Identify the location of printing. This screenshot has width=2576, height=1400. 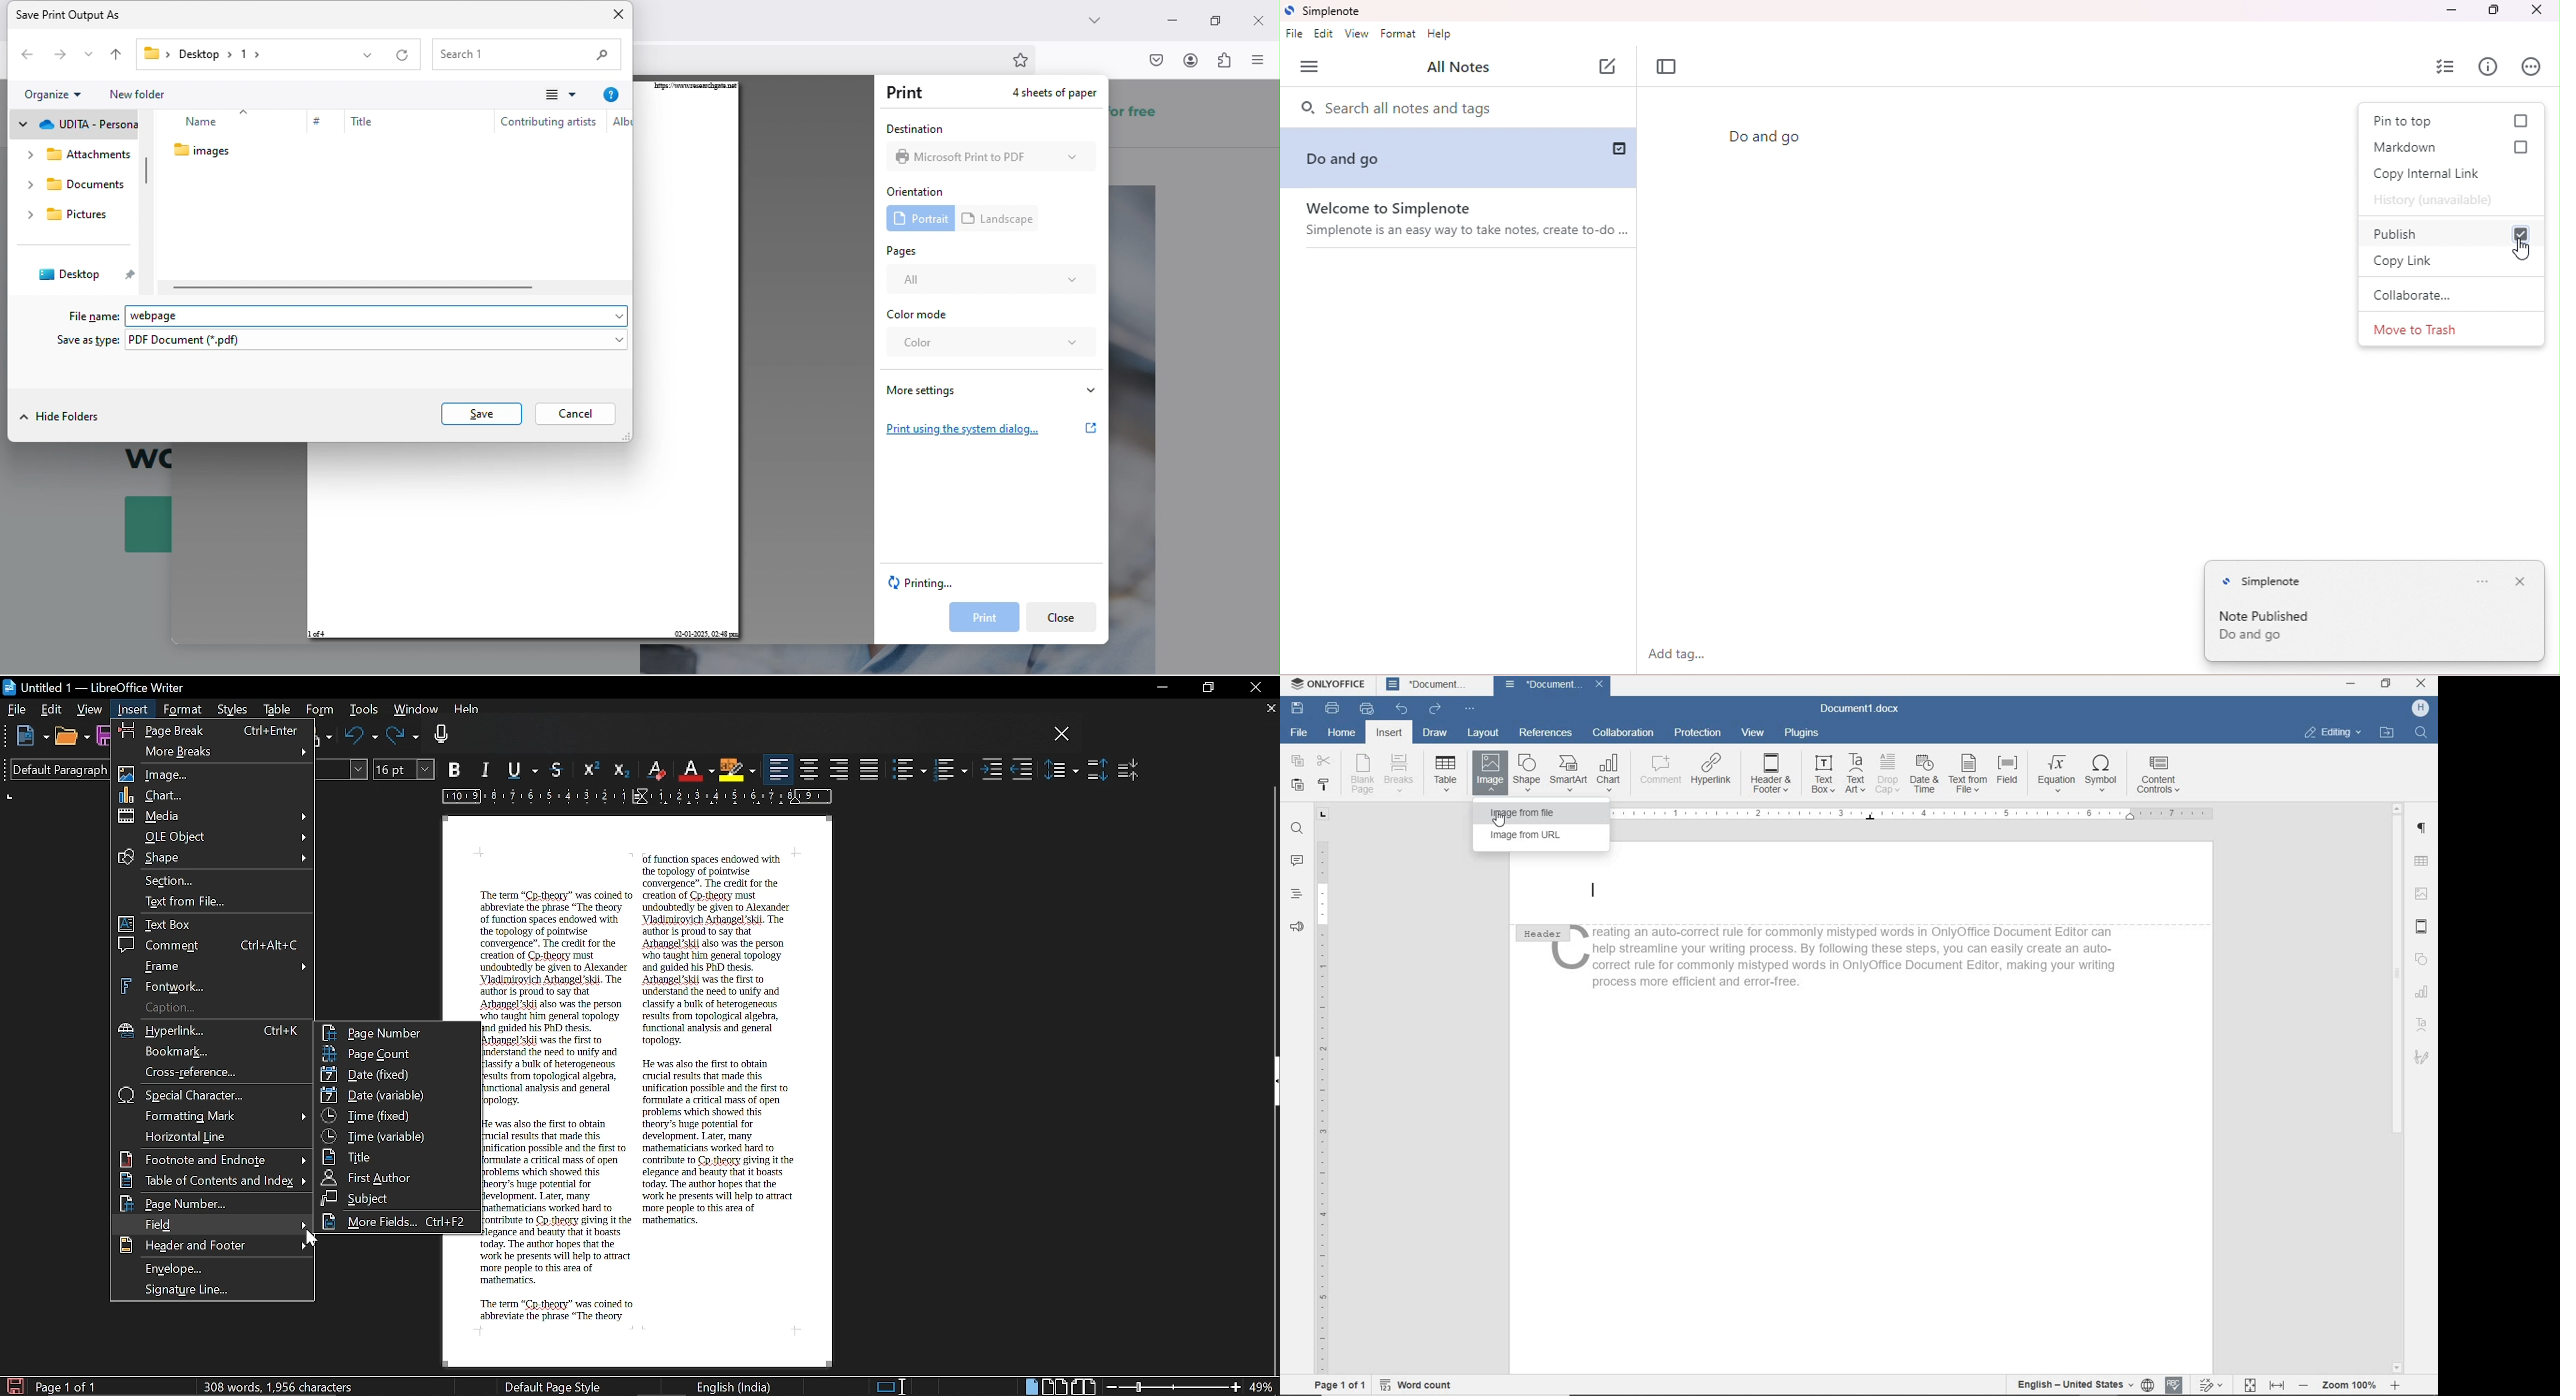
(926, 585).